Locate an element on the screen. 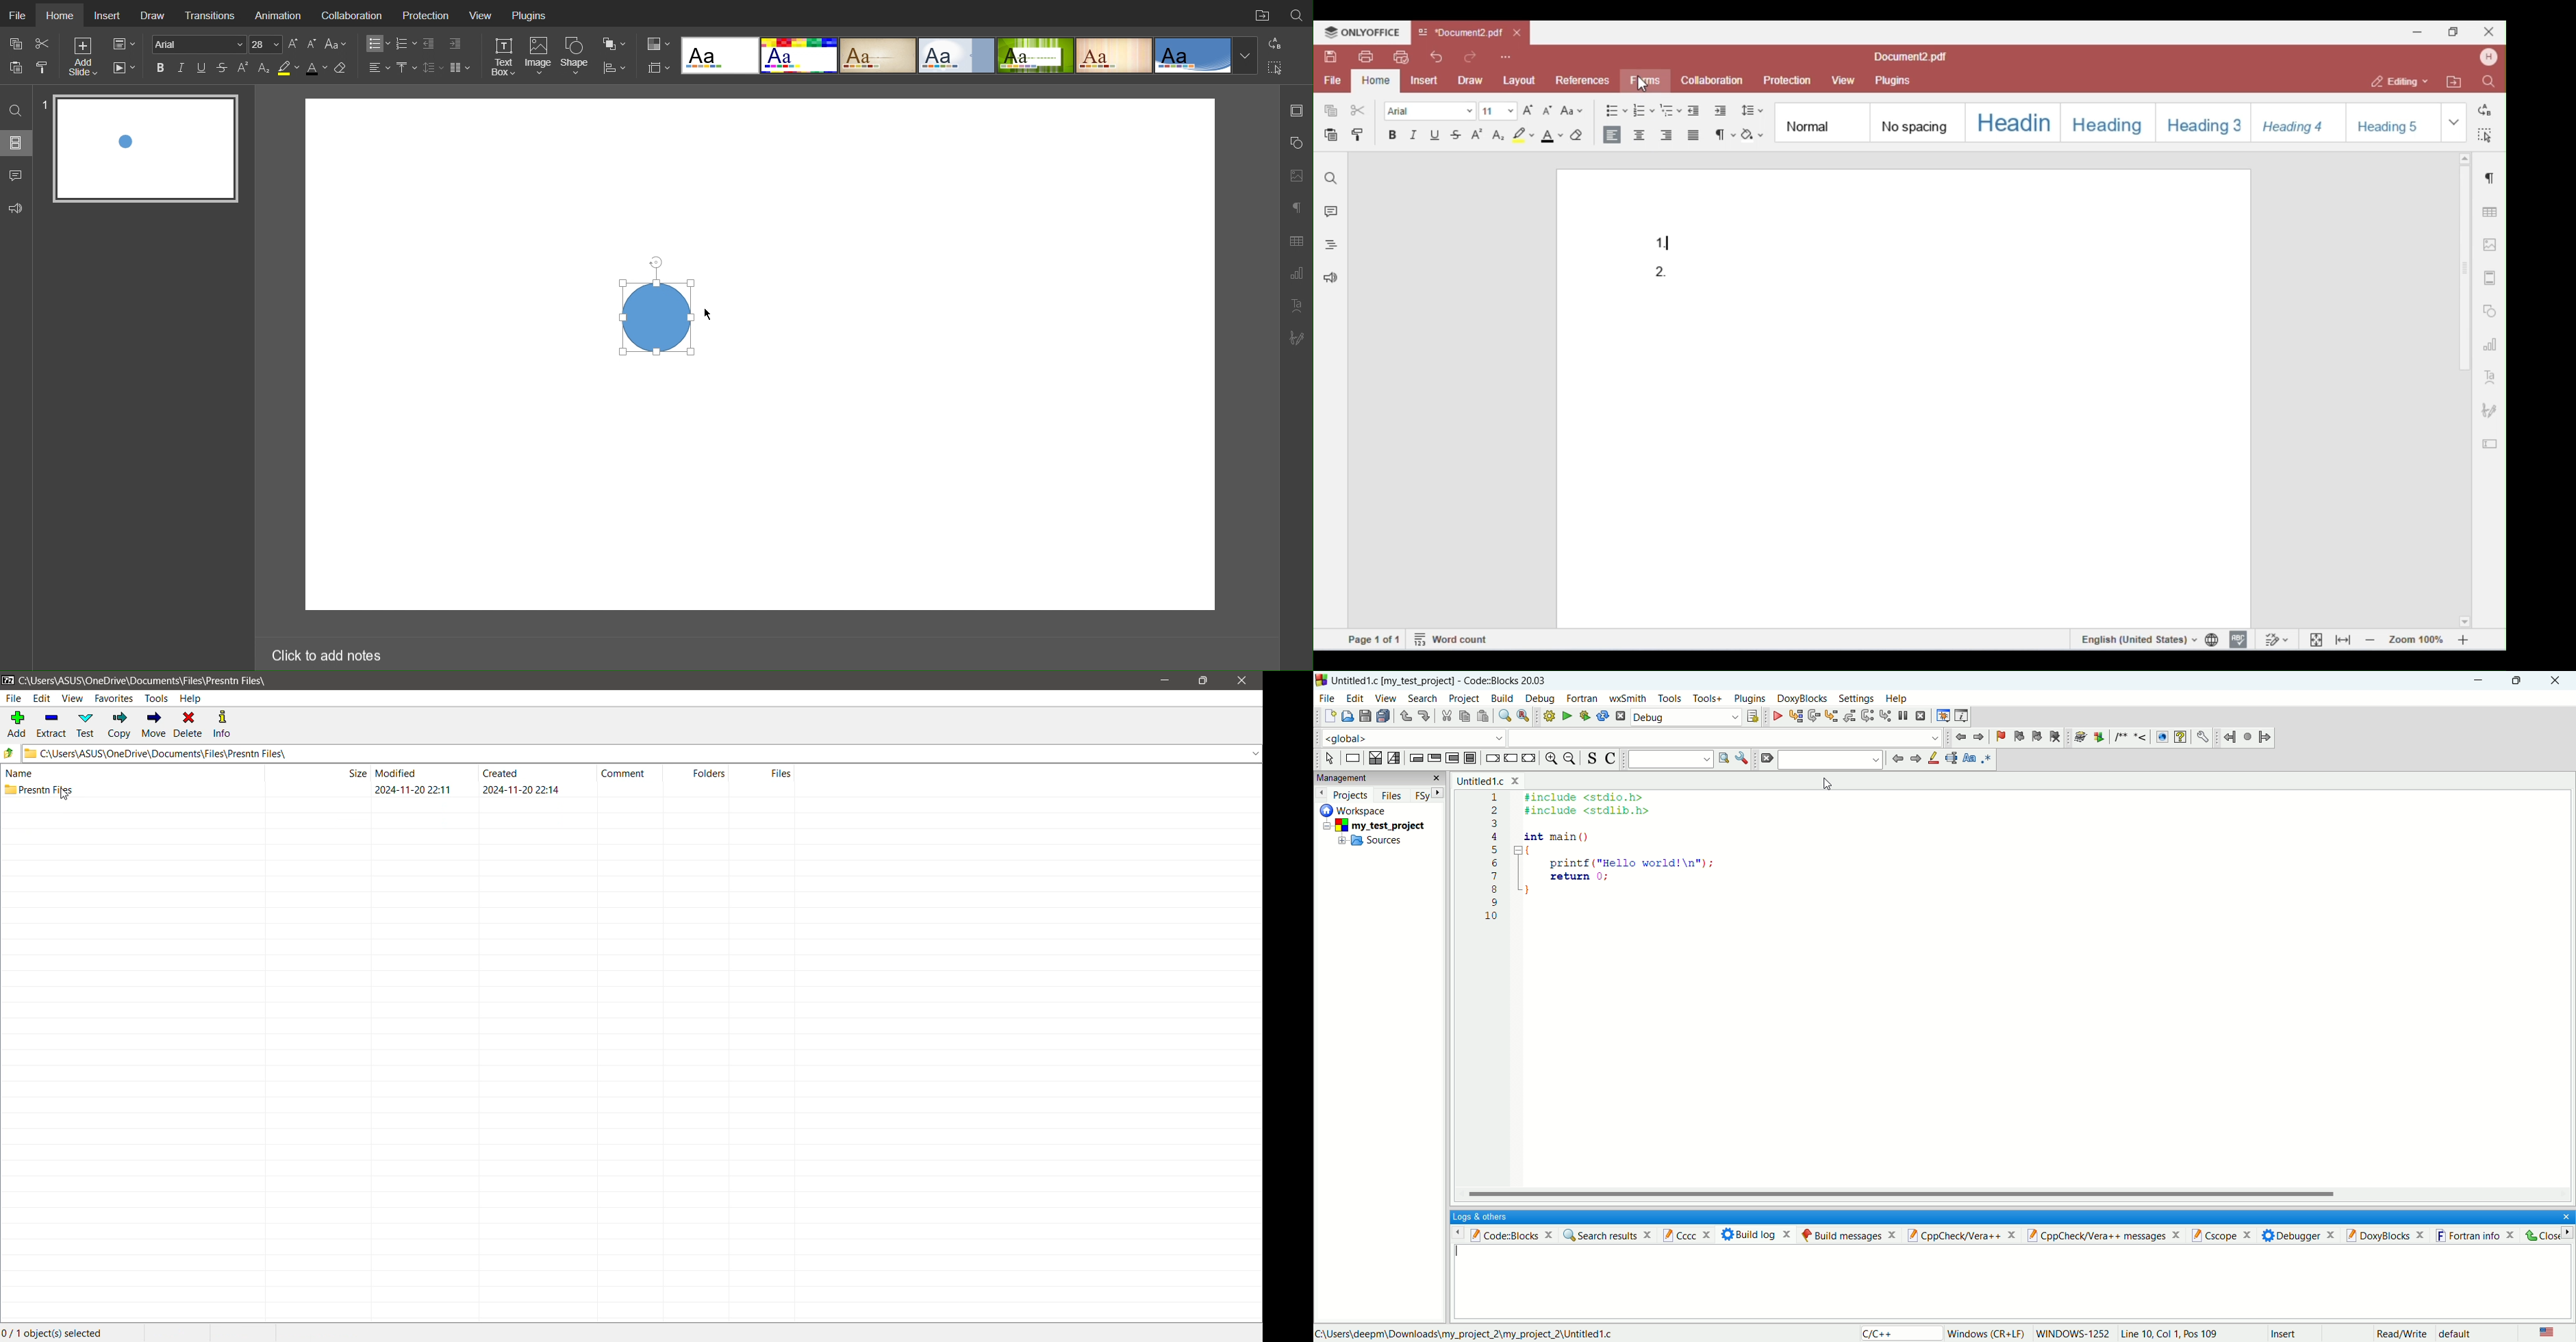 This screenshot has height=1344, width=2576. logo is located at coordinates (1321, 678).